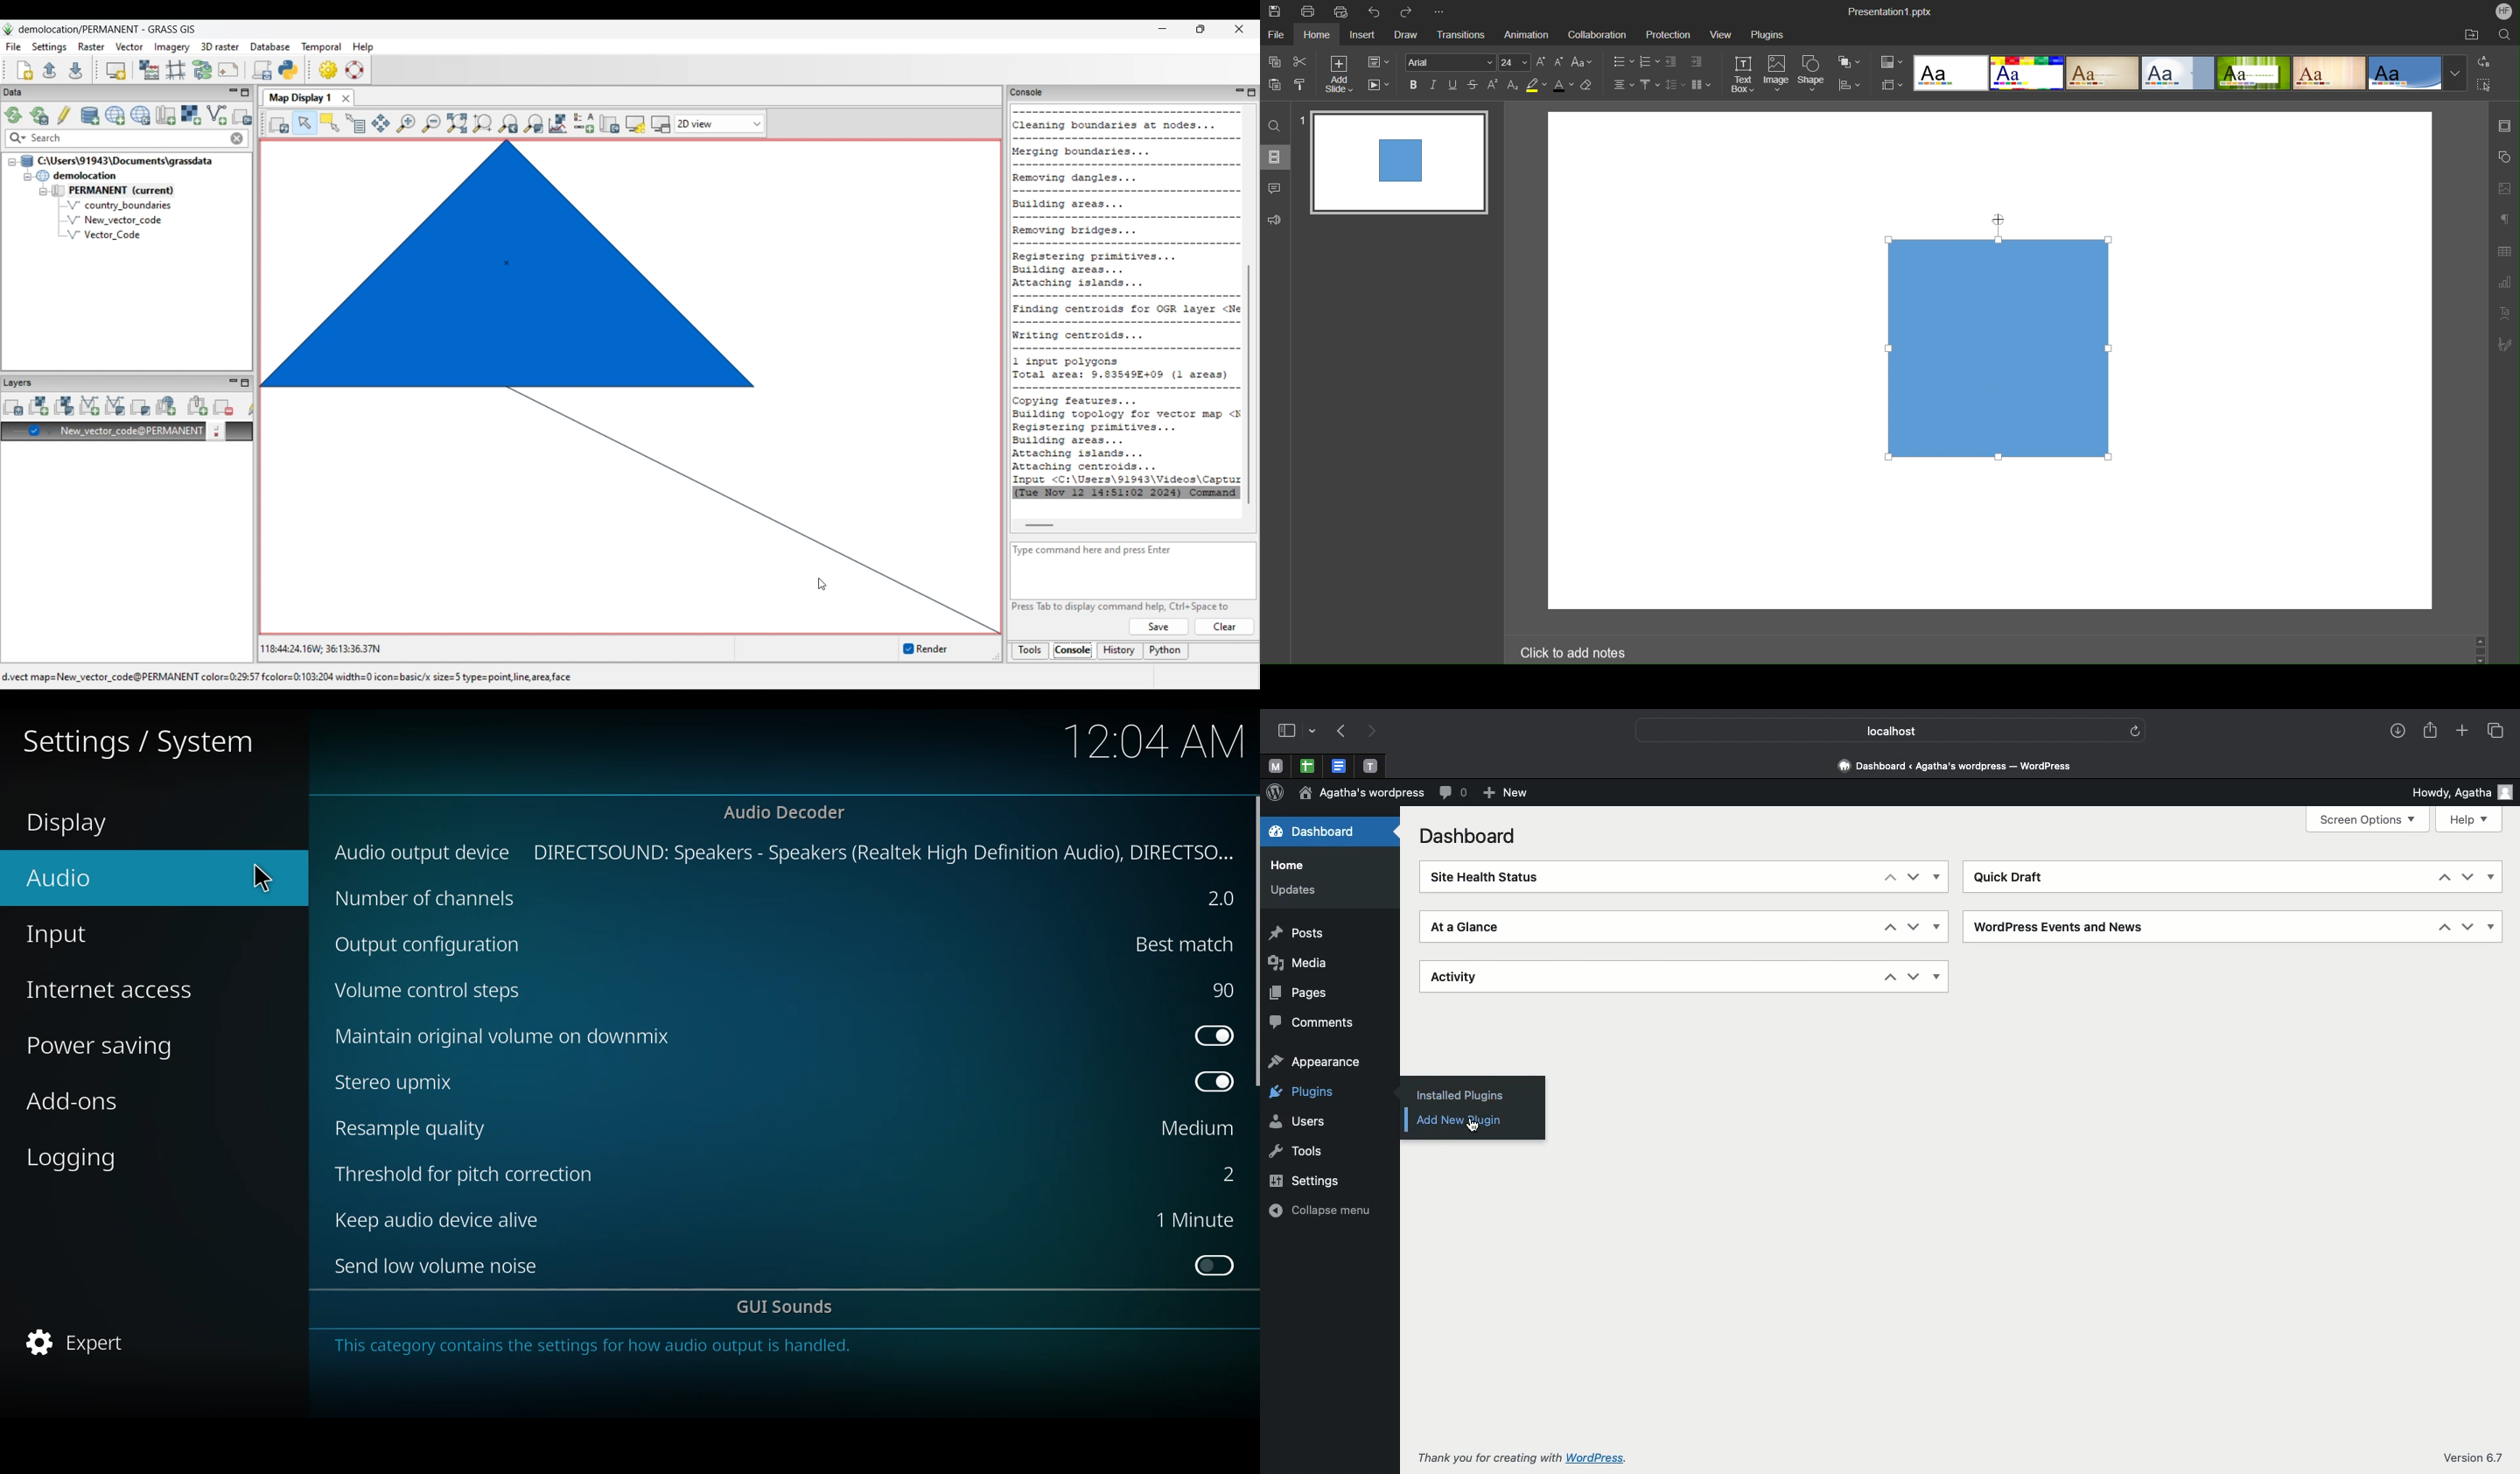  What do you see at coordinates (789, 811) in the screenshot?
I see `audio decoder` at bounding box center [789, 811].